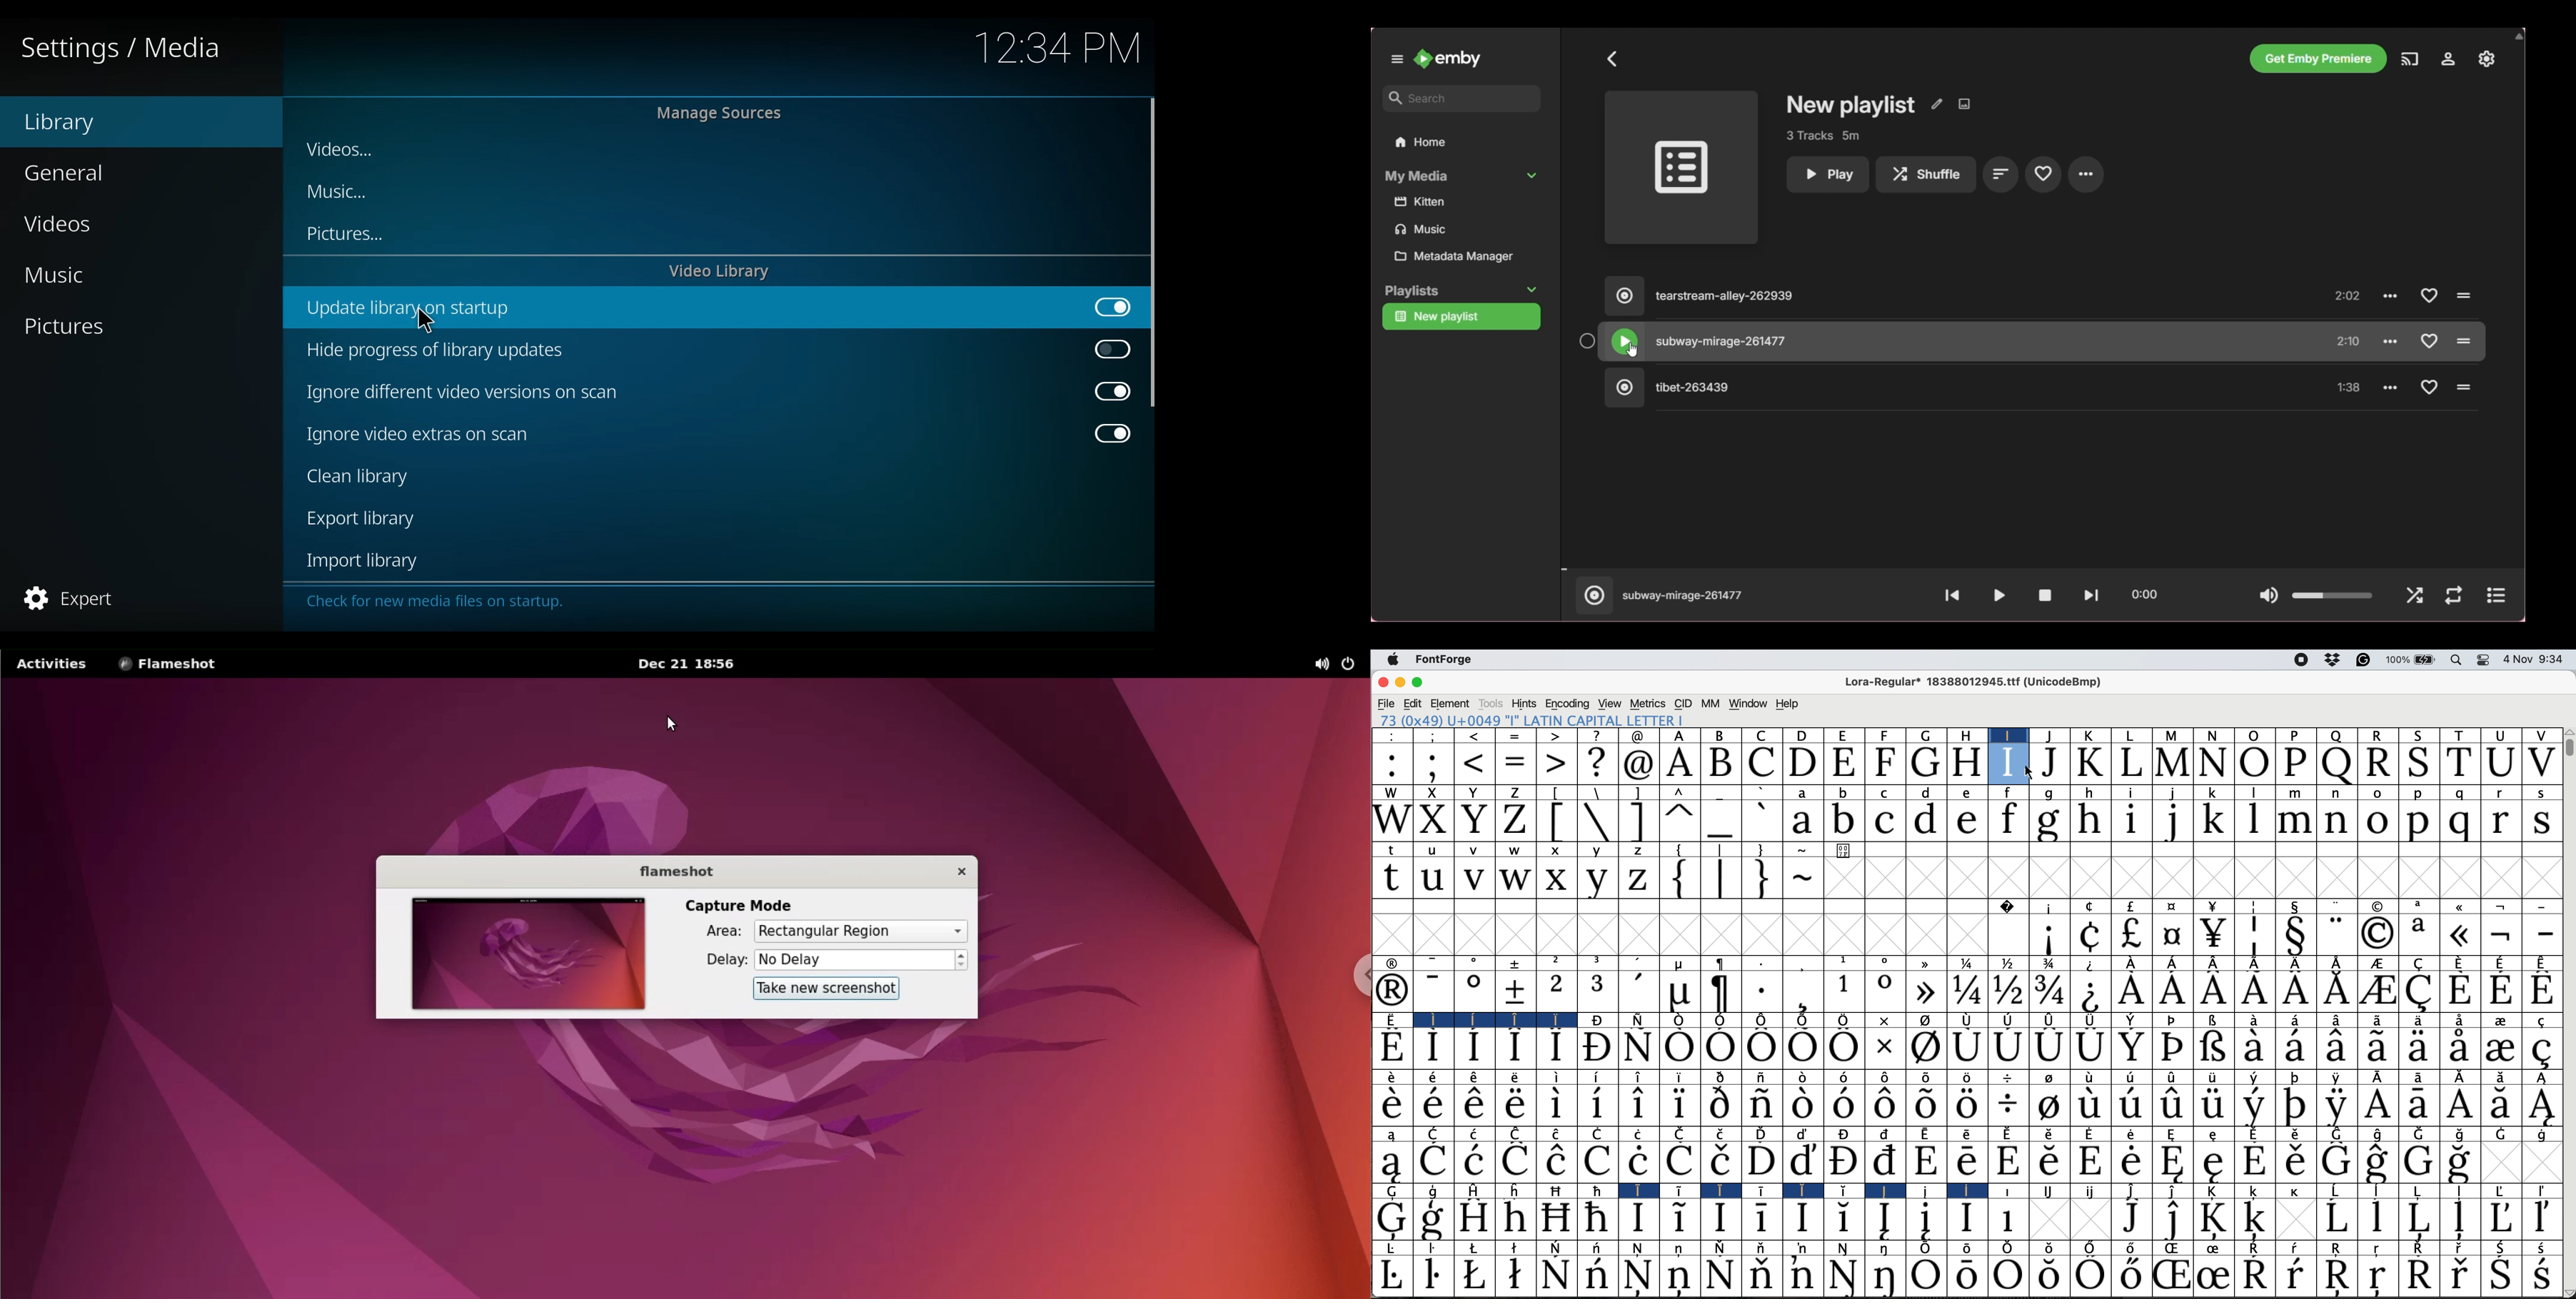  Describe the element at coordinates (2383, 1134) in the screenshot. I see `Symbol` at that location.